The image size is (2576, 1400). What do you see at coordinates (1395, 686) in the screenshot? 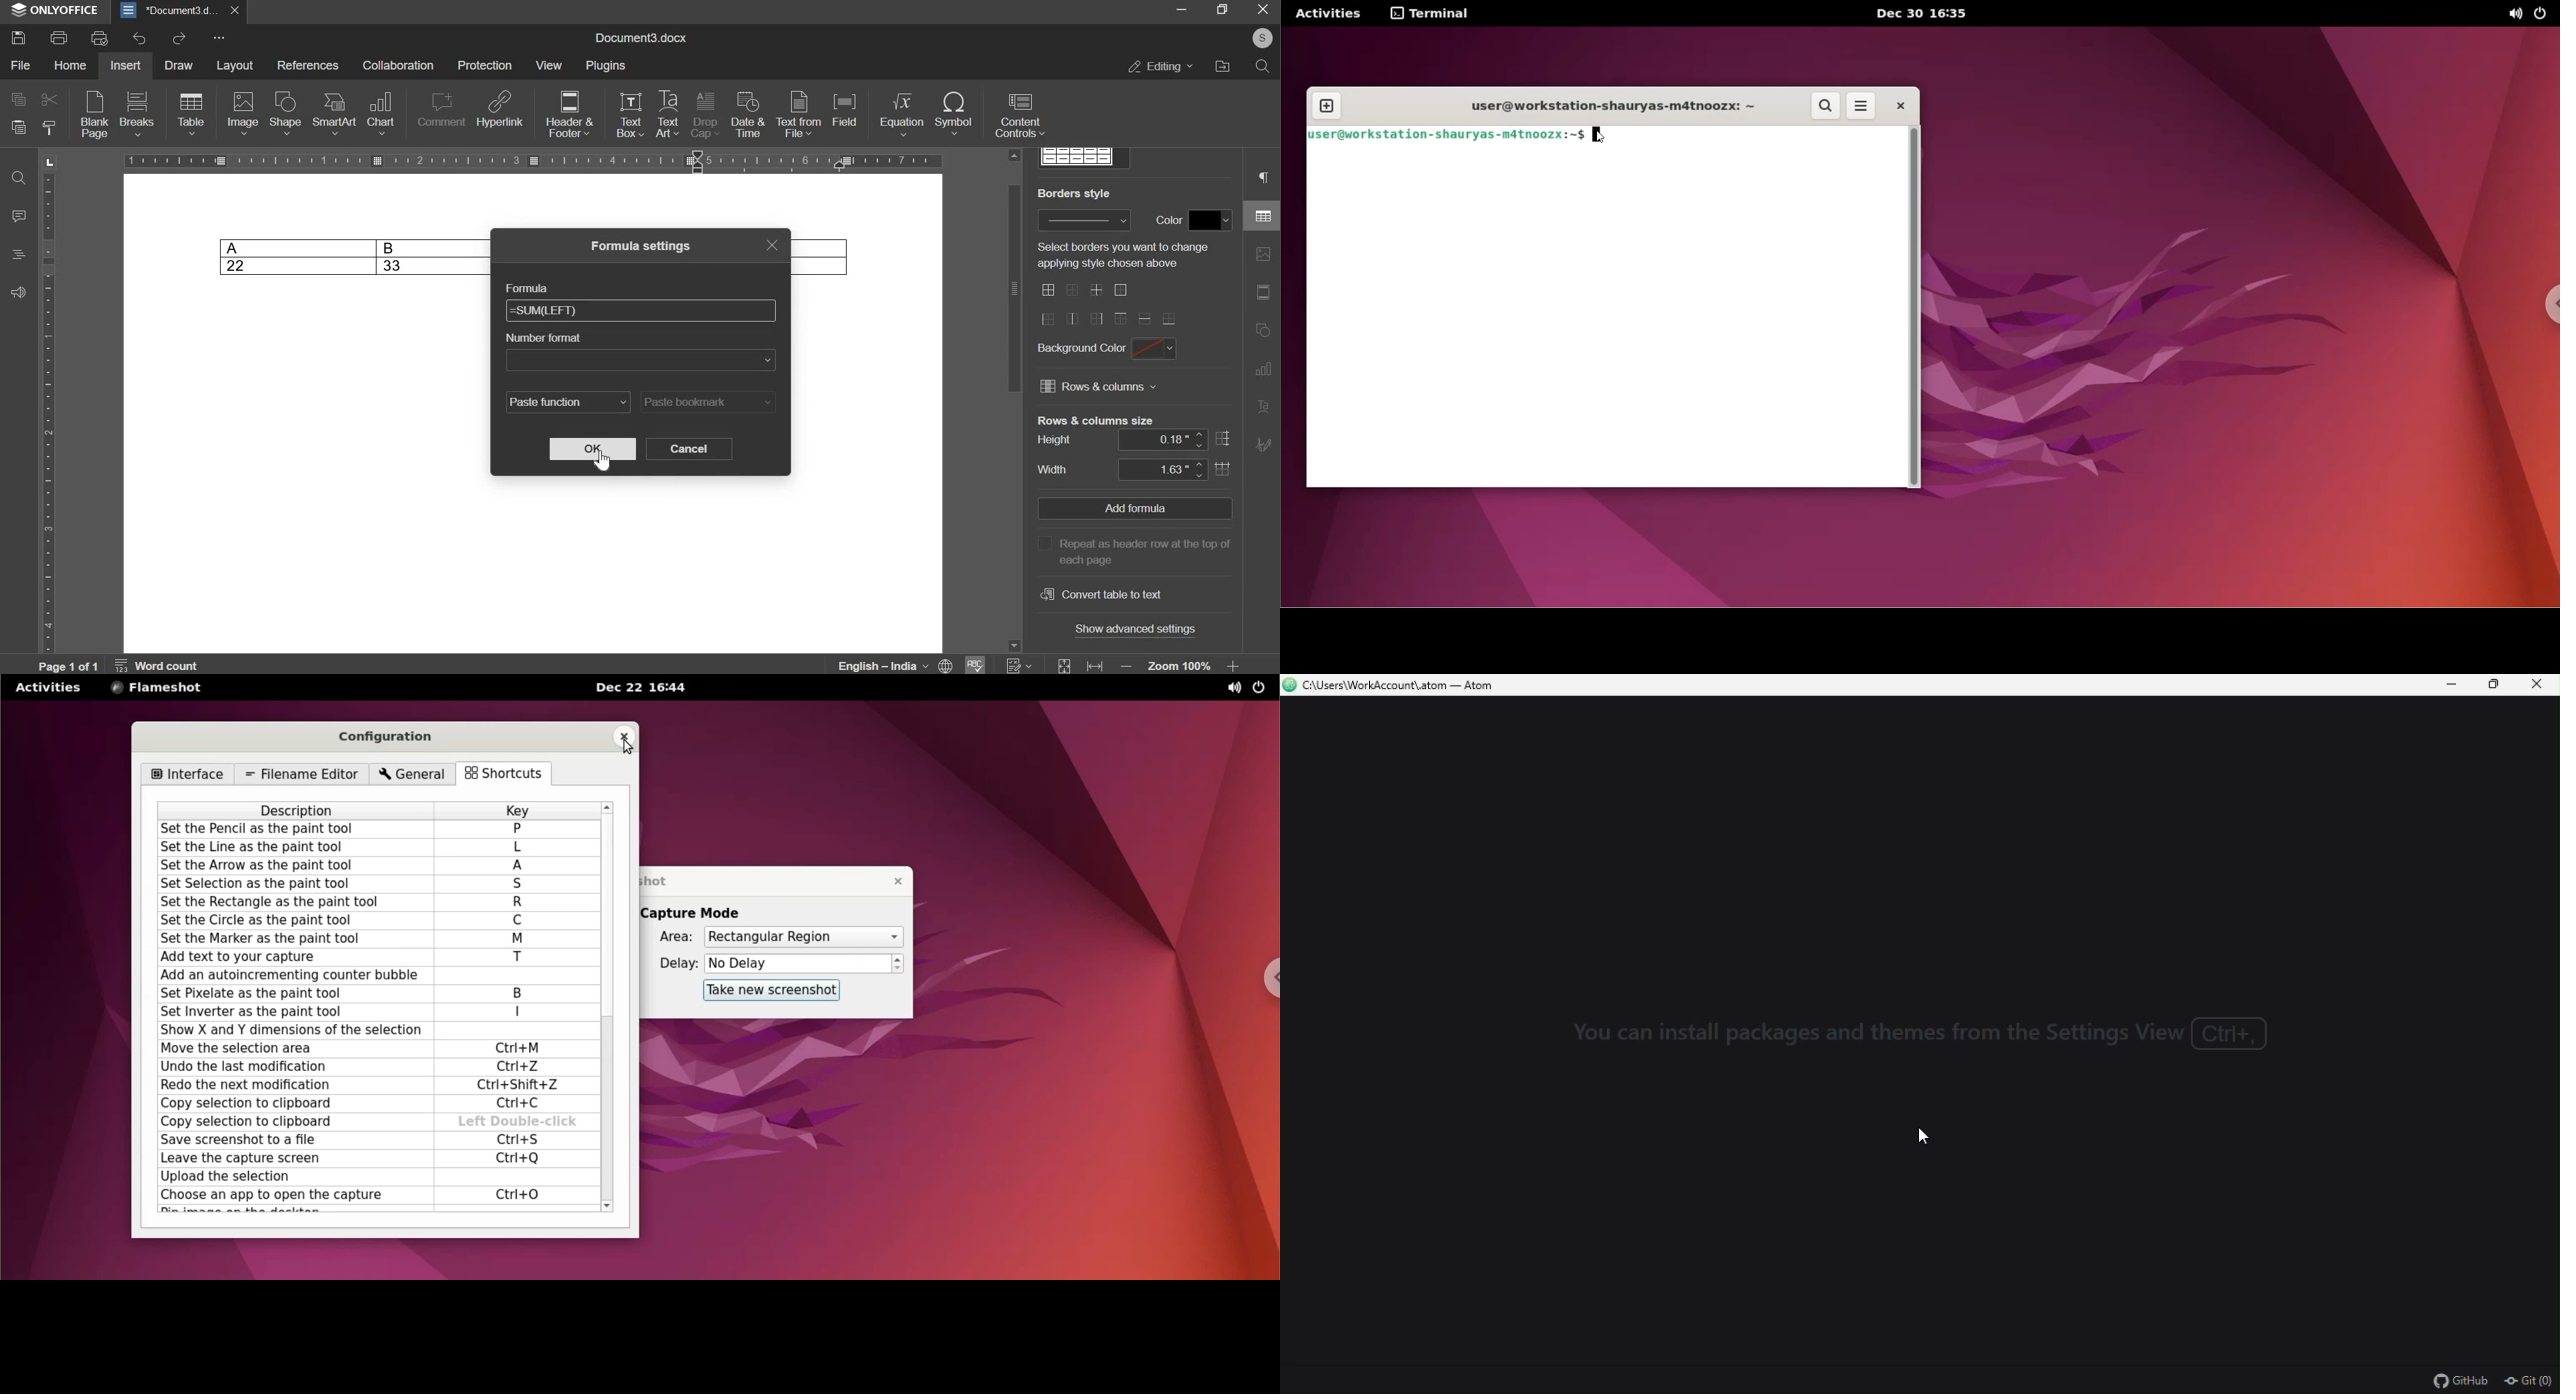
I see `File name and file path` at bounding box center [1395, 686].